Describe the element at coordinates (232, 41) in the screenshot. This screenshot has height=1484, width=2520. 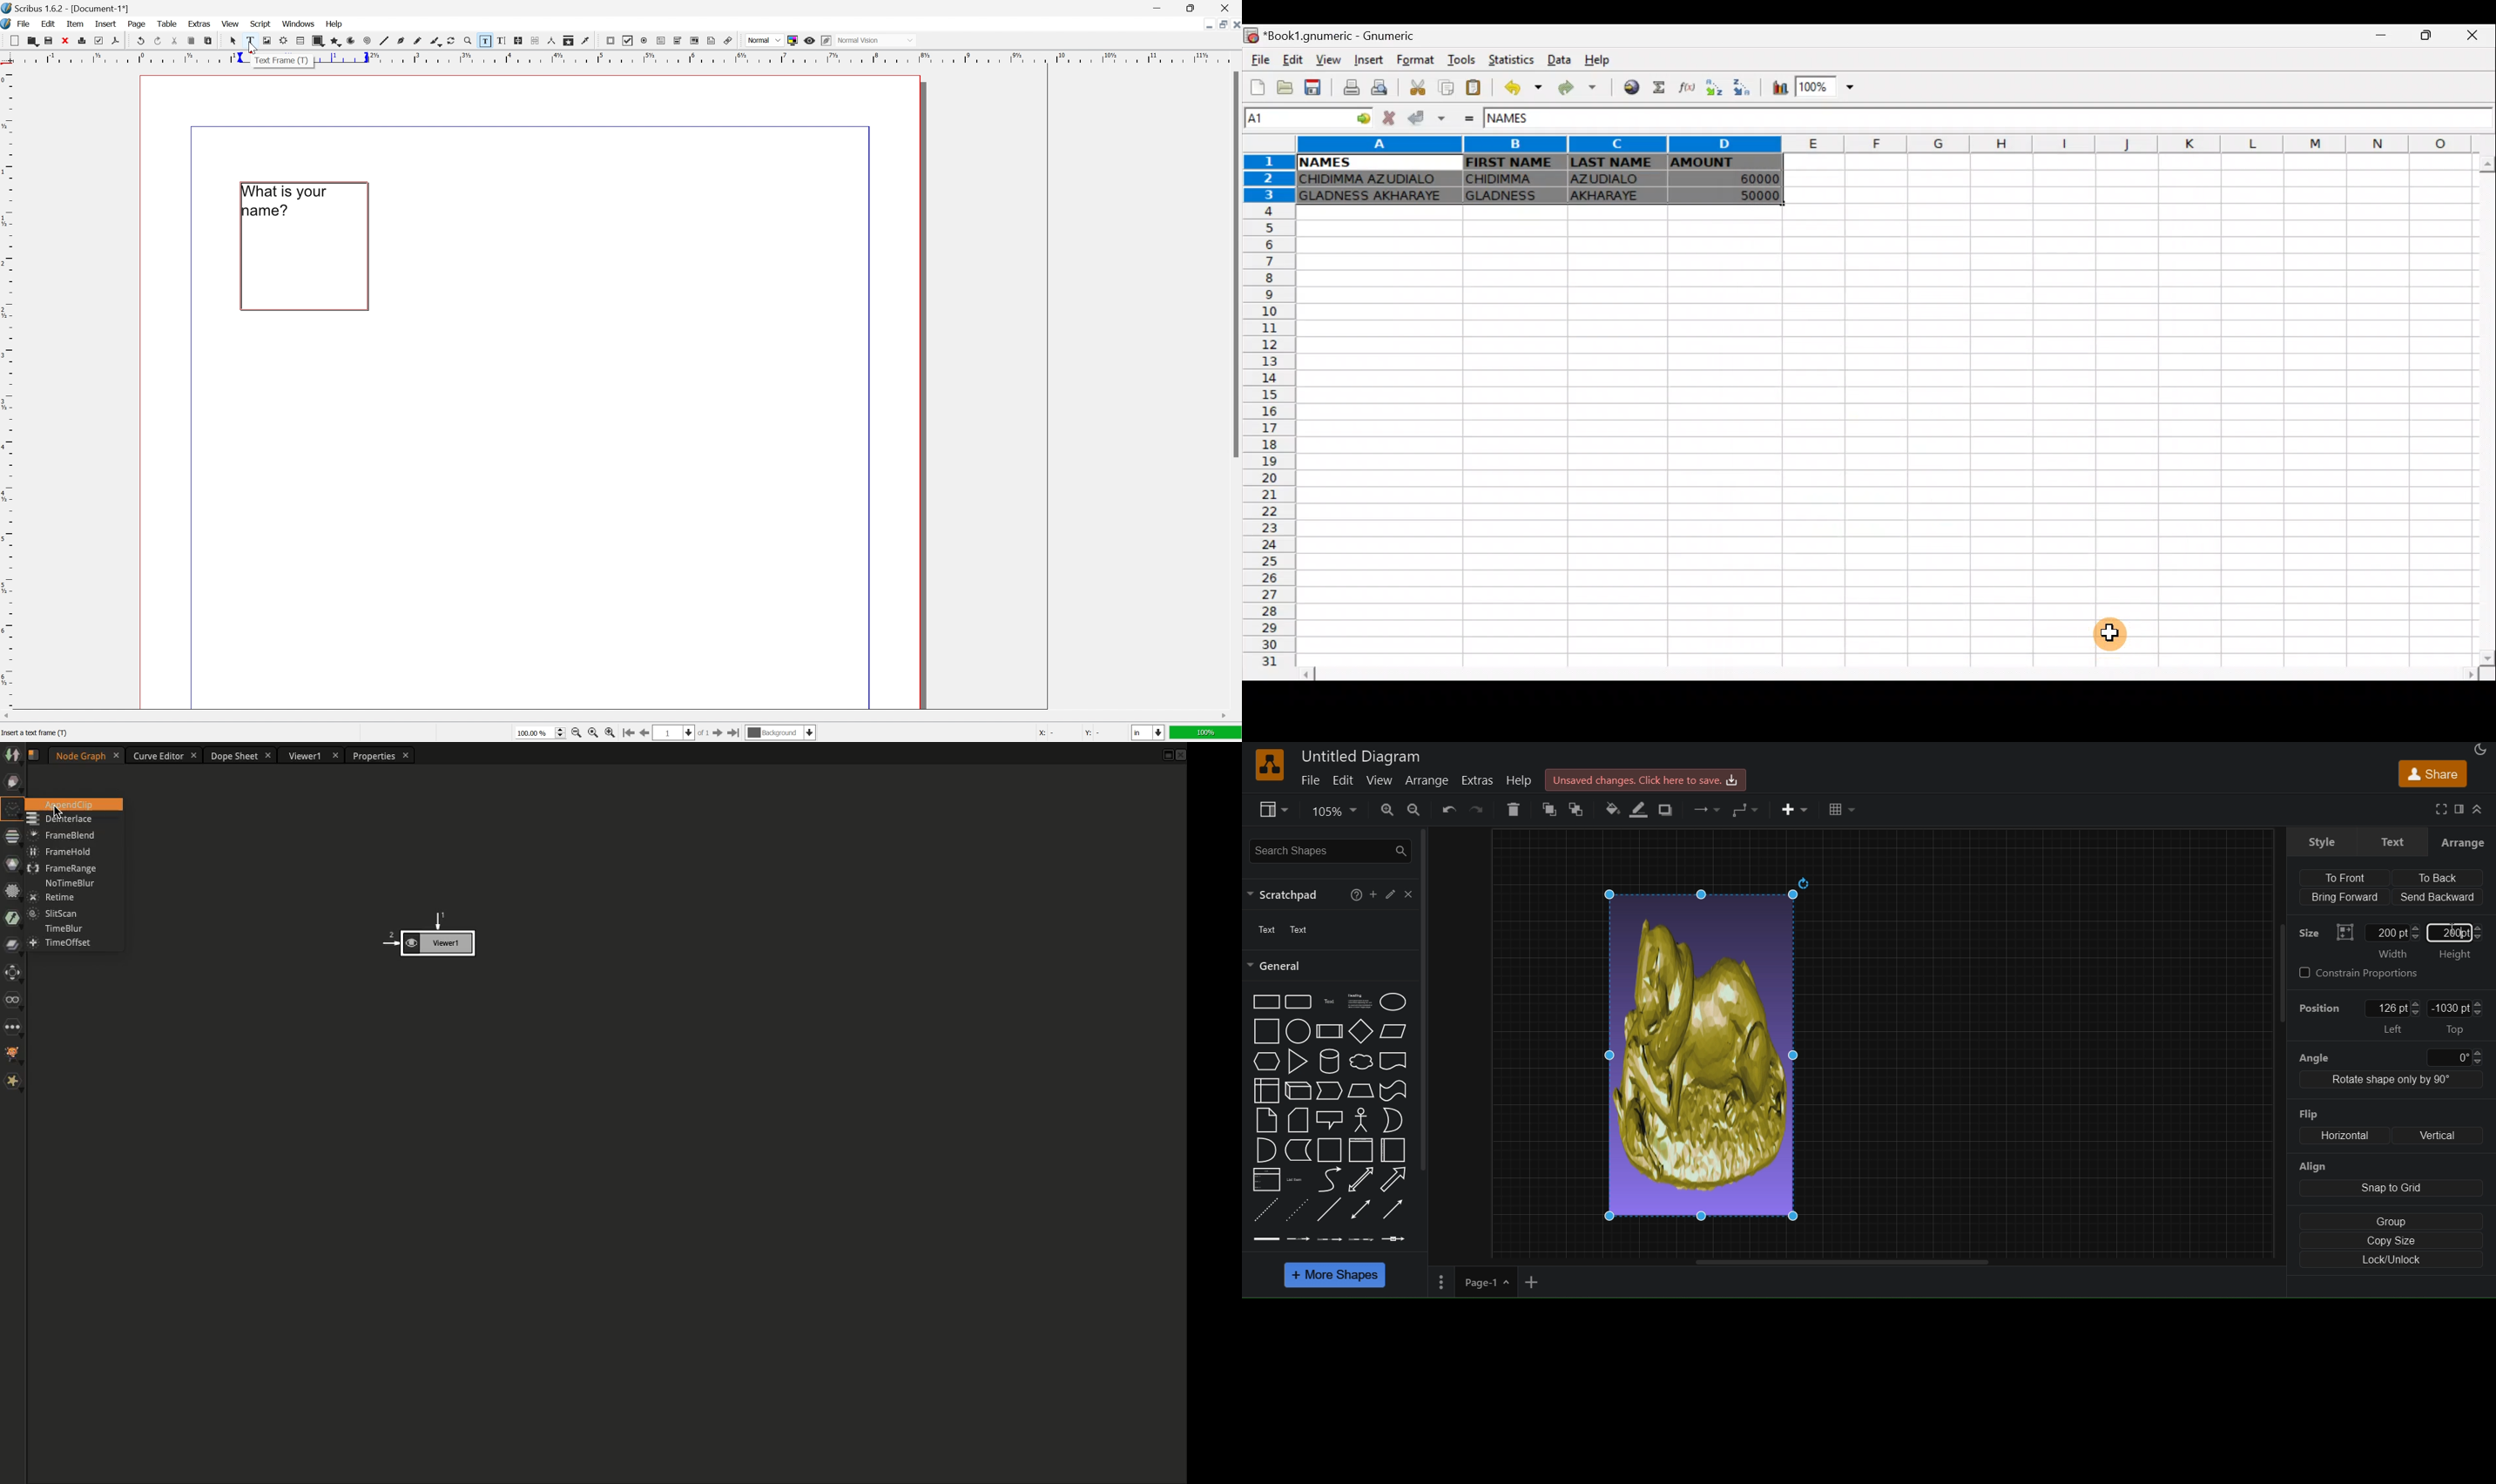
I see `cursor` at that location.